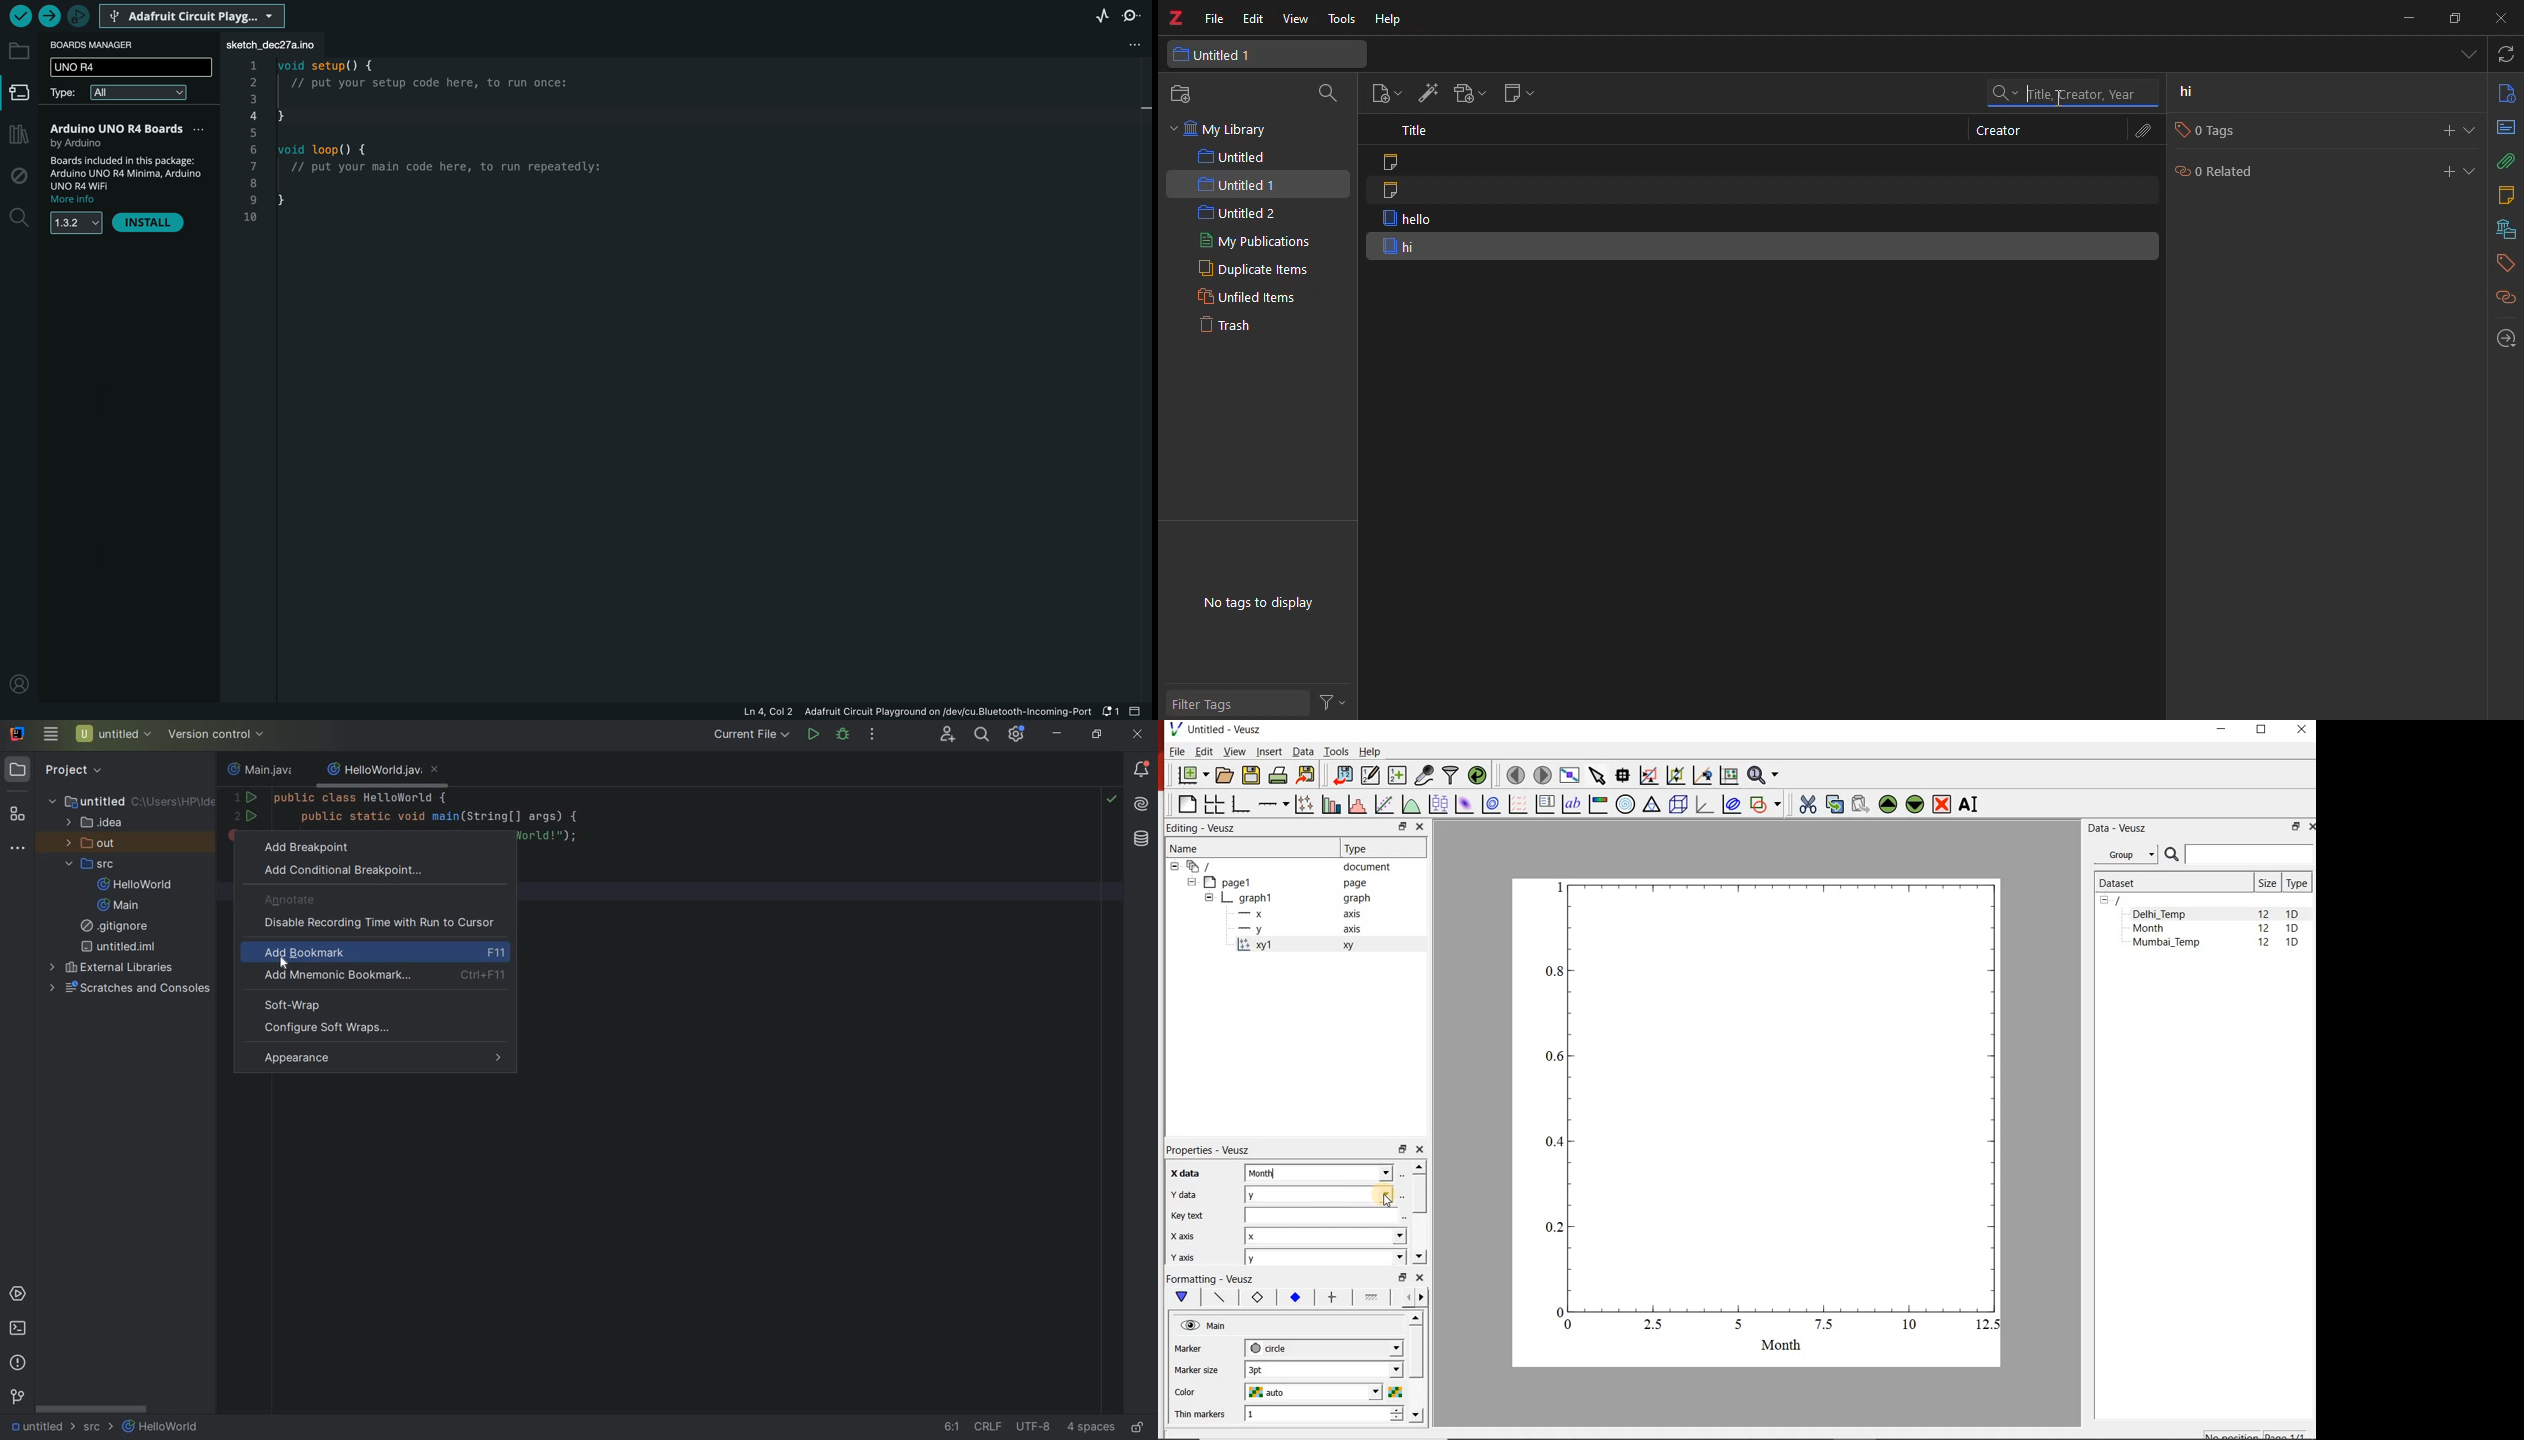 The width and height of the screenshot is (2548, 1456). I want to click on expand, so click(2469, 170).